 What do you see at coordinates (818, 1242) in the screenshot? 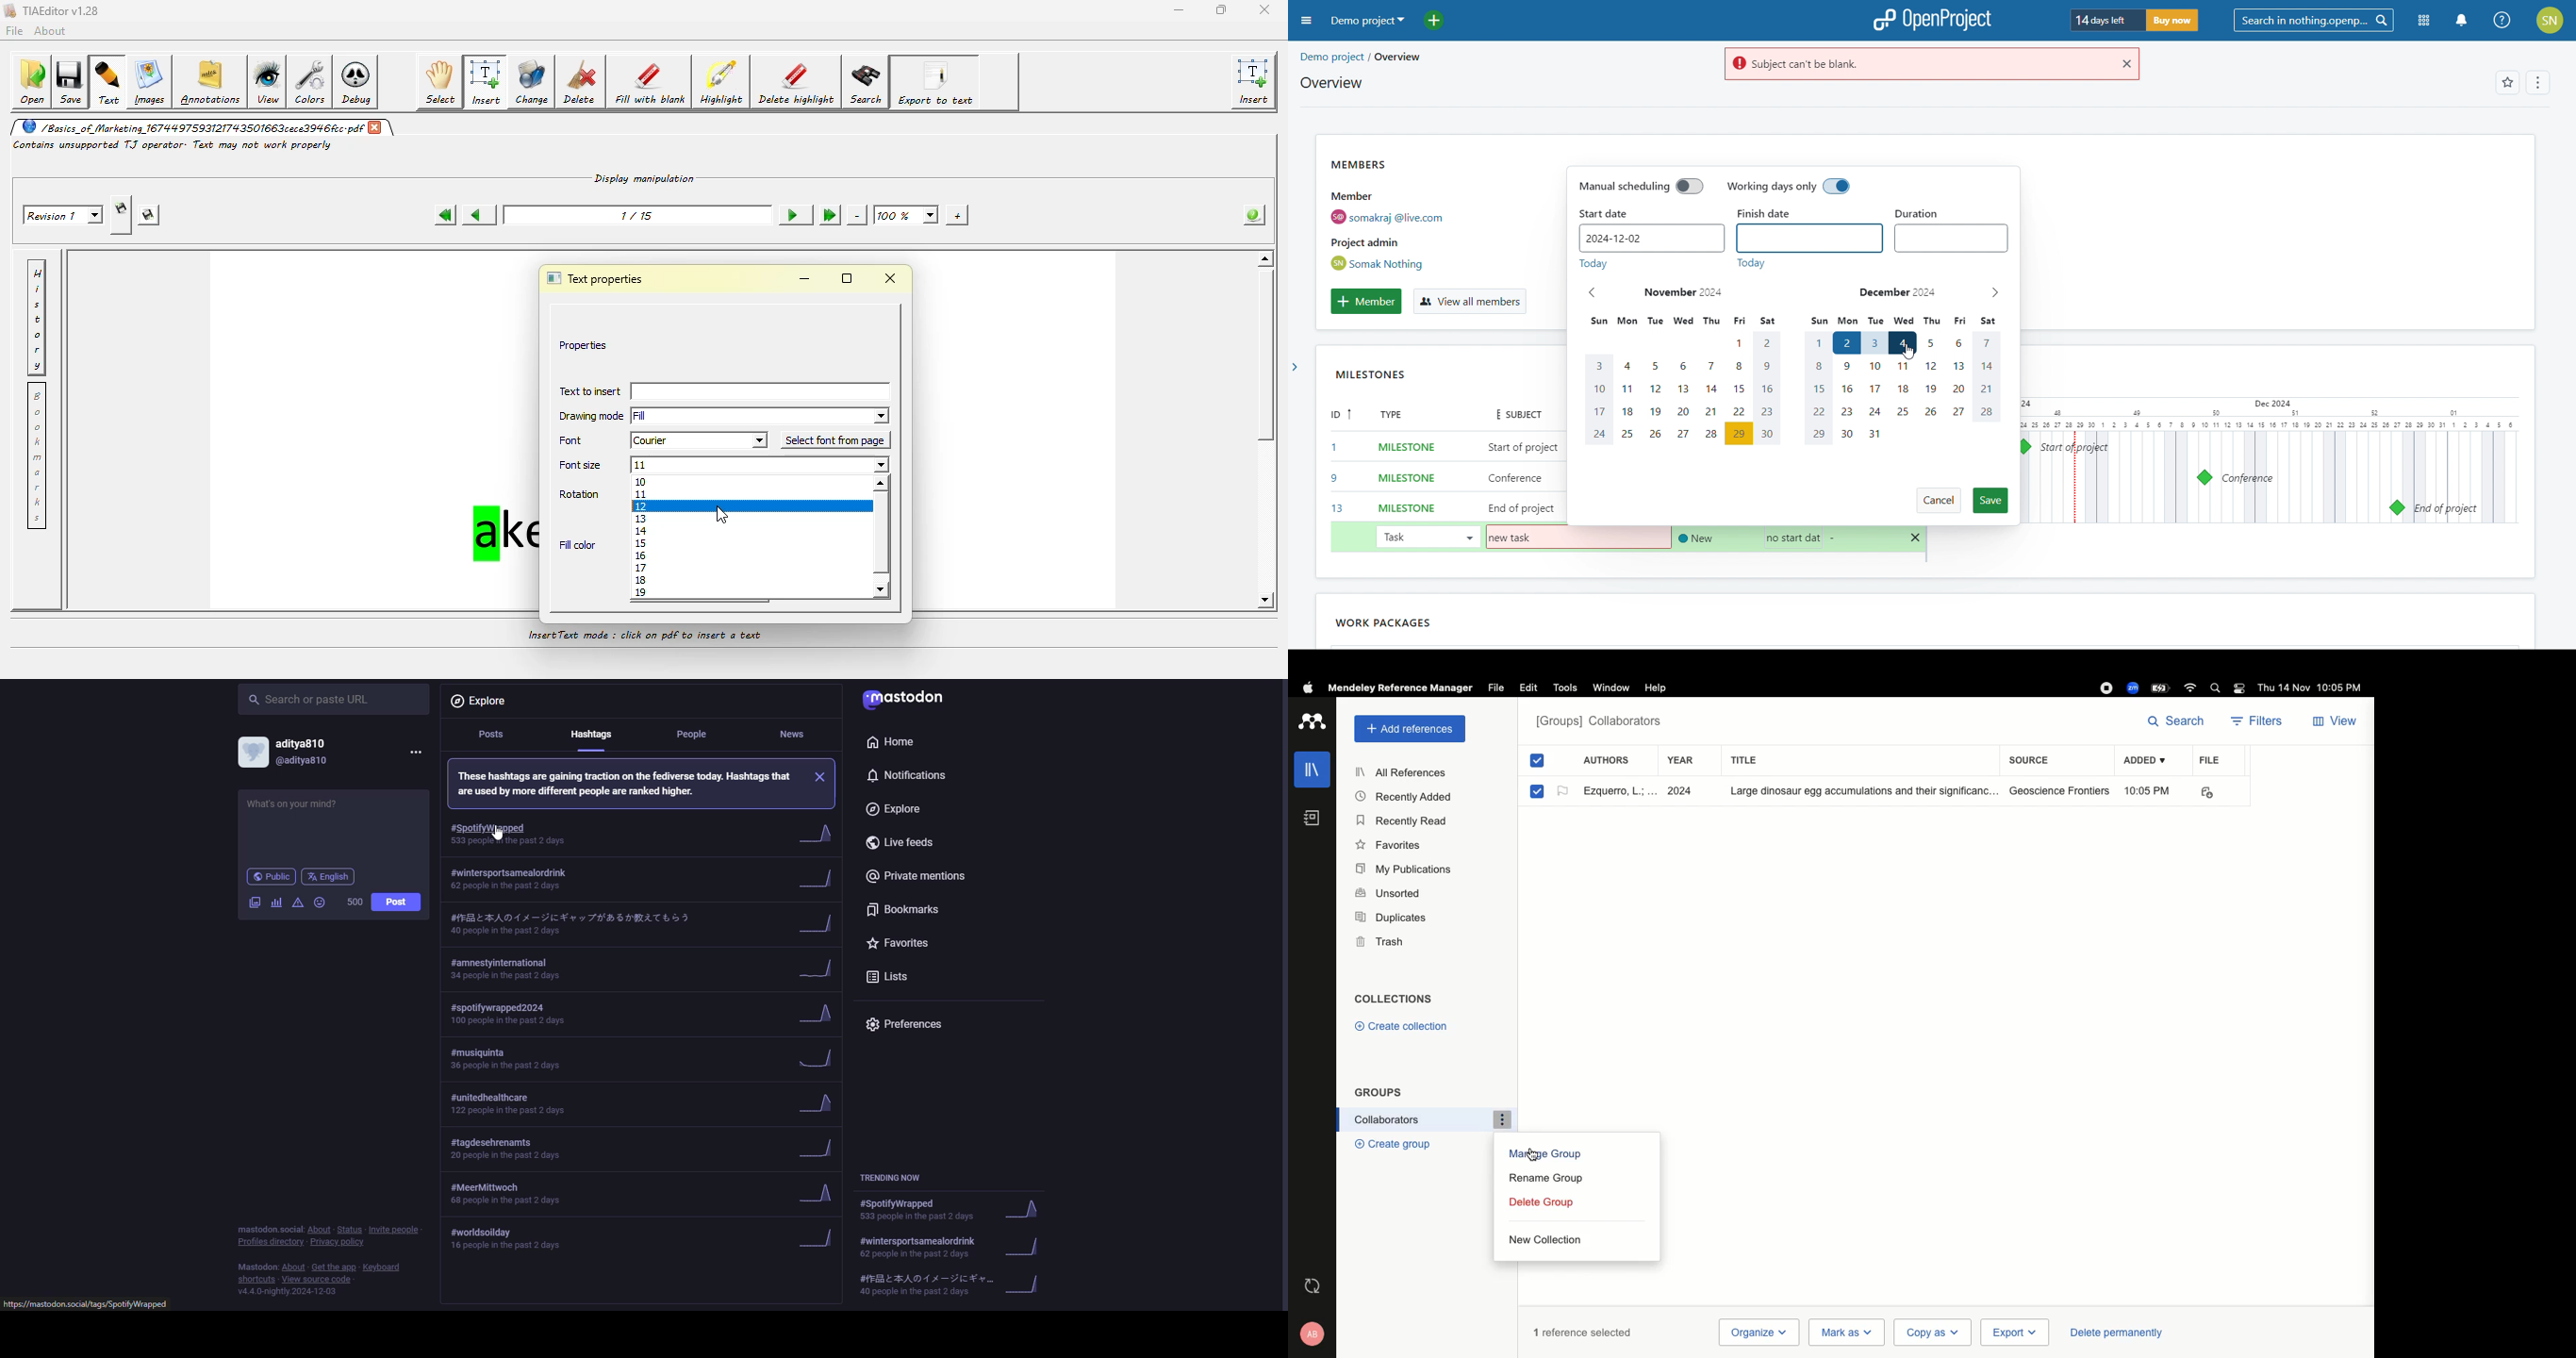
I see `trend` at bounding box center [818, 1242].